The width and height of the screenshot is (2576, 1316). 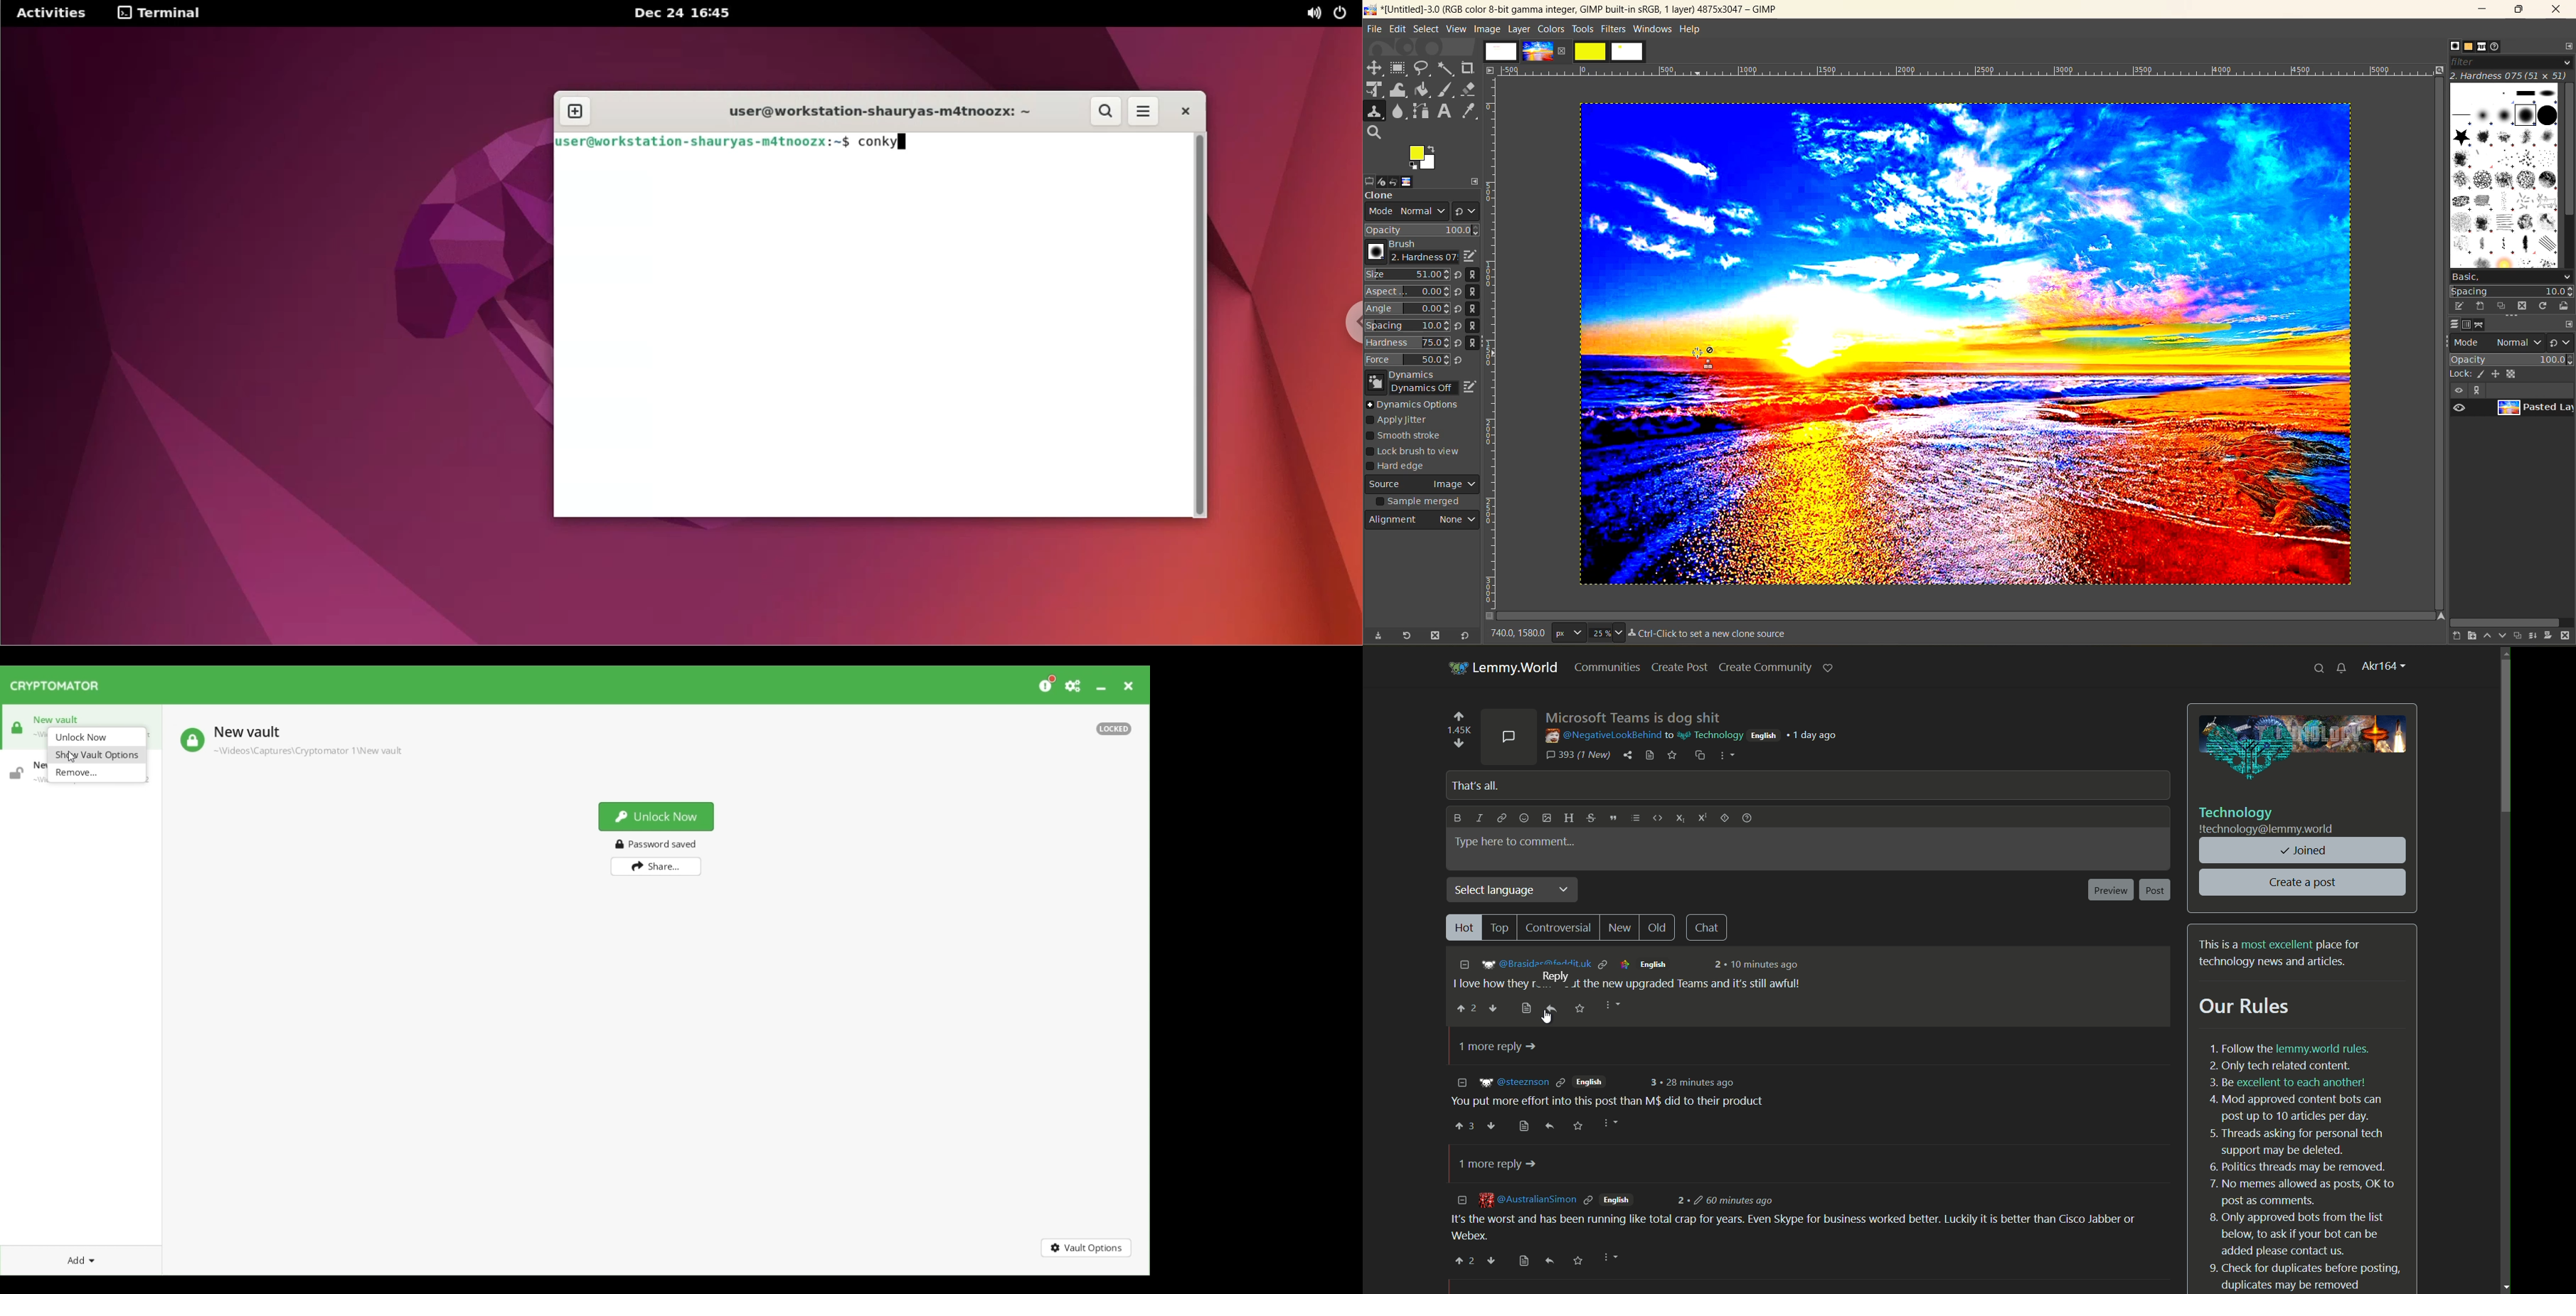 I want to click on layer, so click(x=2533, y=410).